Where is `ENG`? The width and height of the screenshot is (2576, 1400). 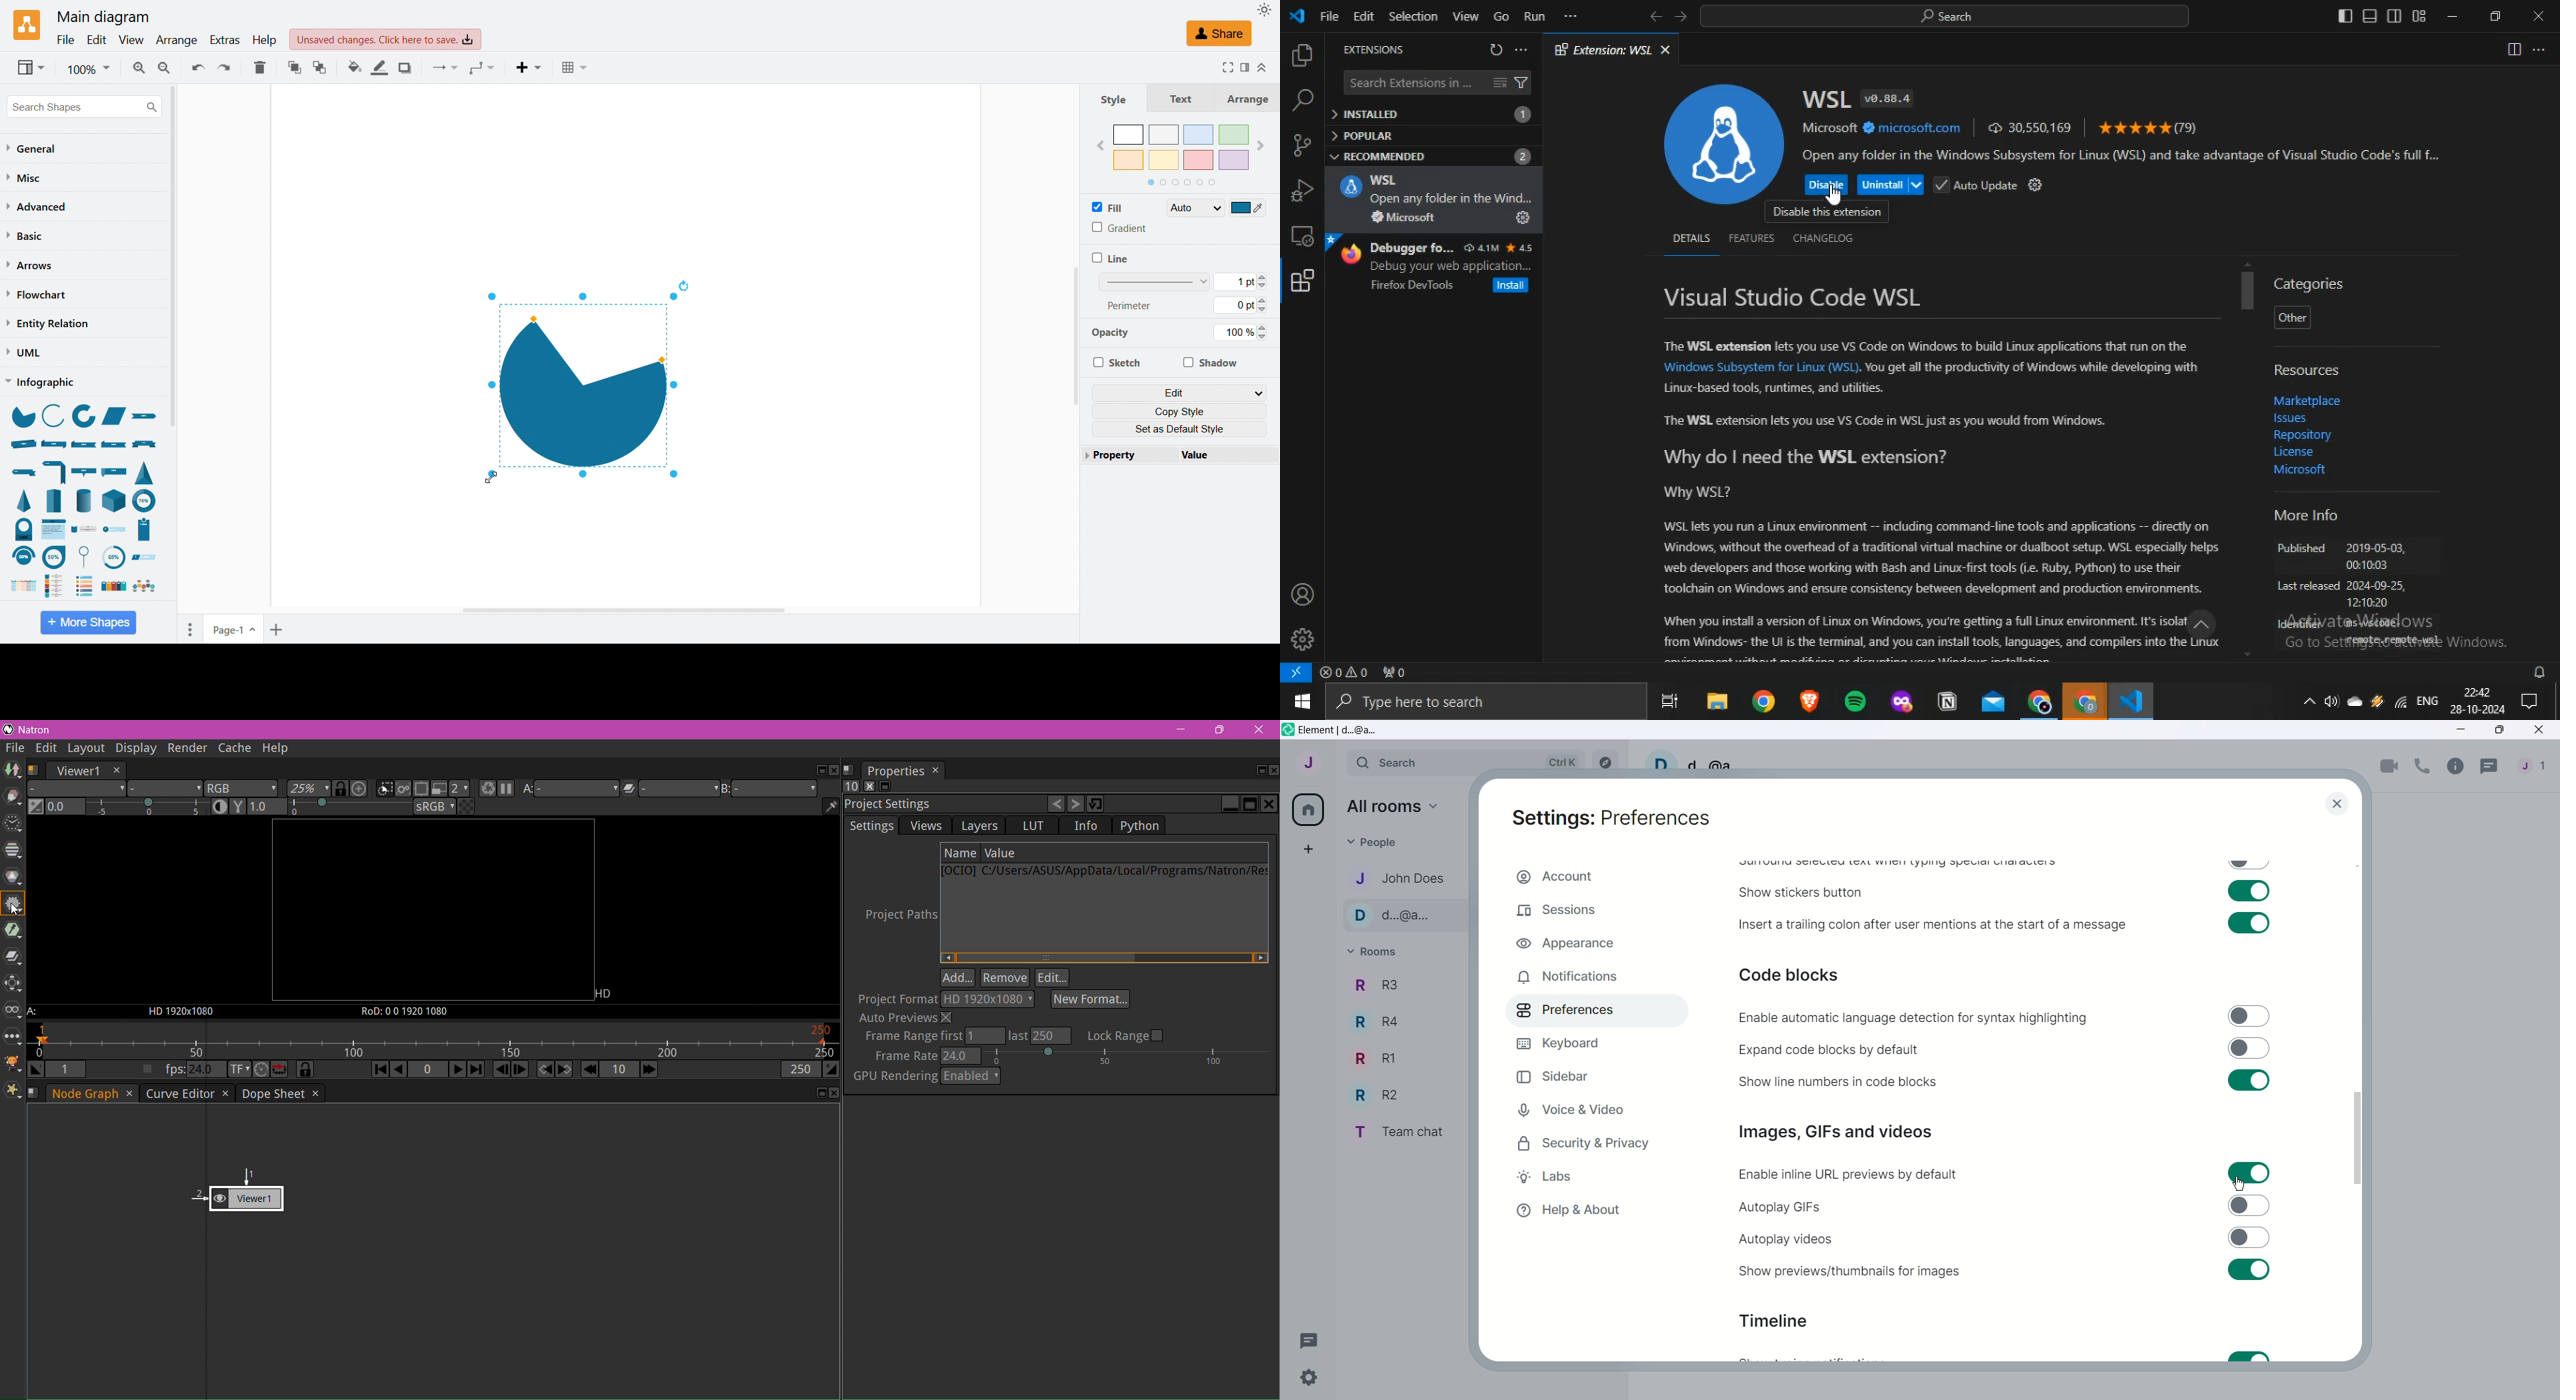 ENG is located at coordinates (2427, 700).